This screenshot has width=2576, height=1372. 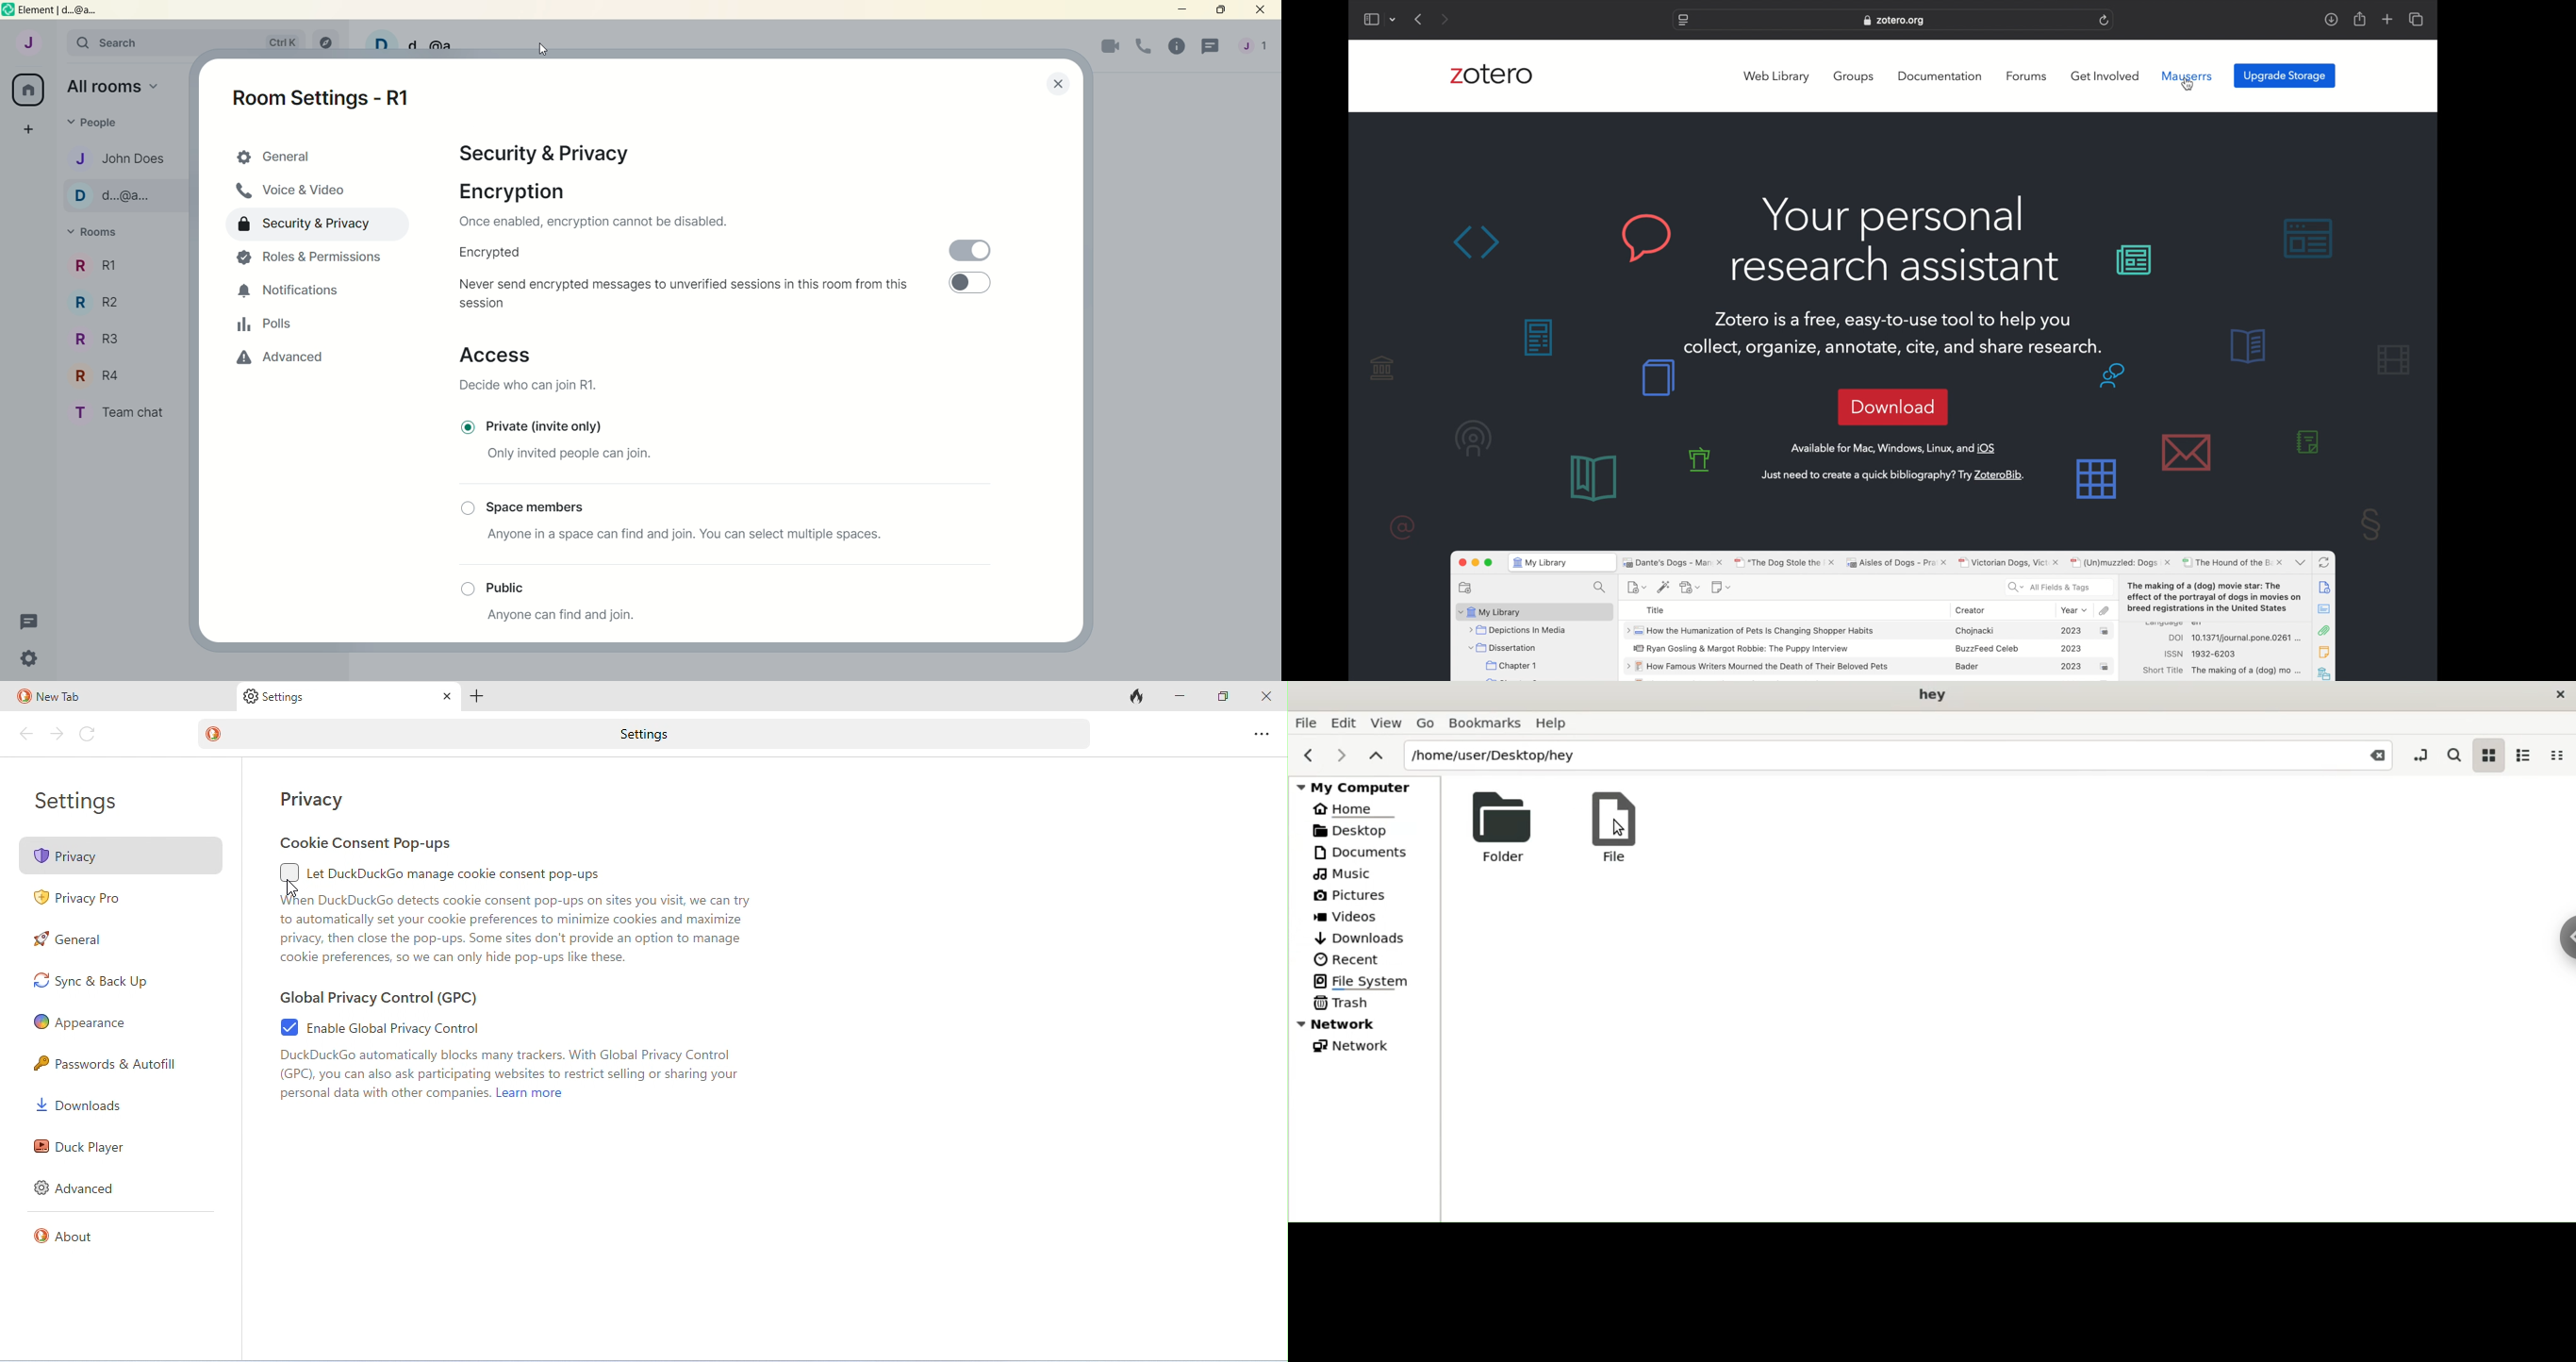 What do you see at coordinates (508, 190) in the screenshot?
I see `encryption` at bounding box center [508, 190].